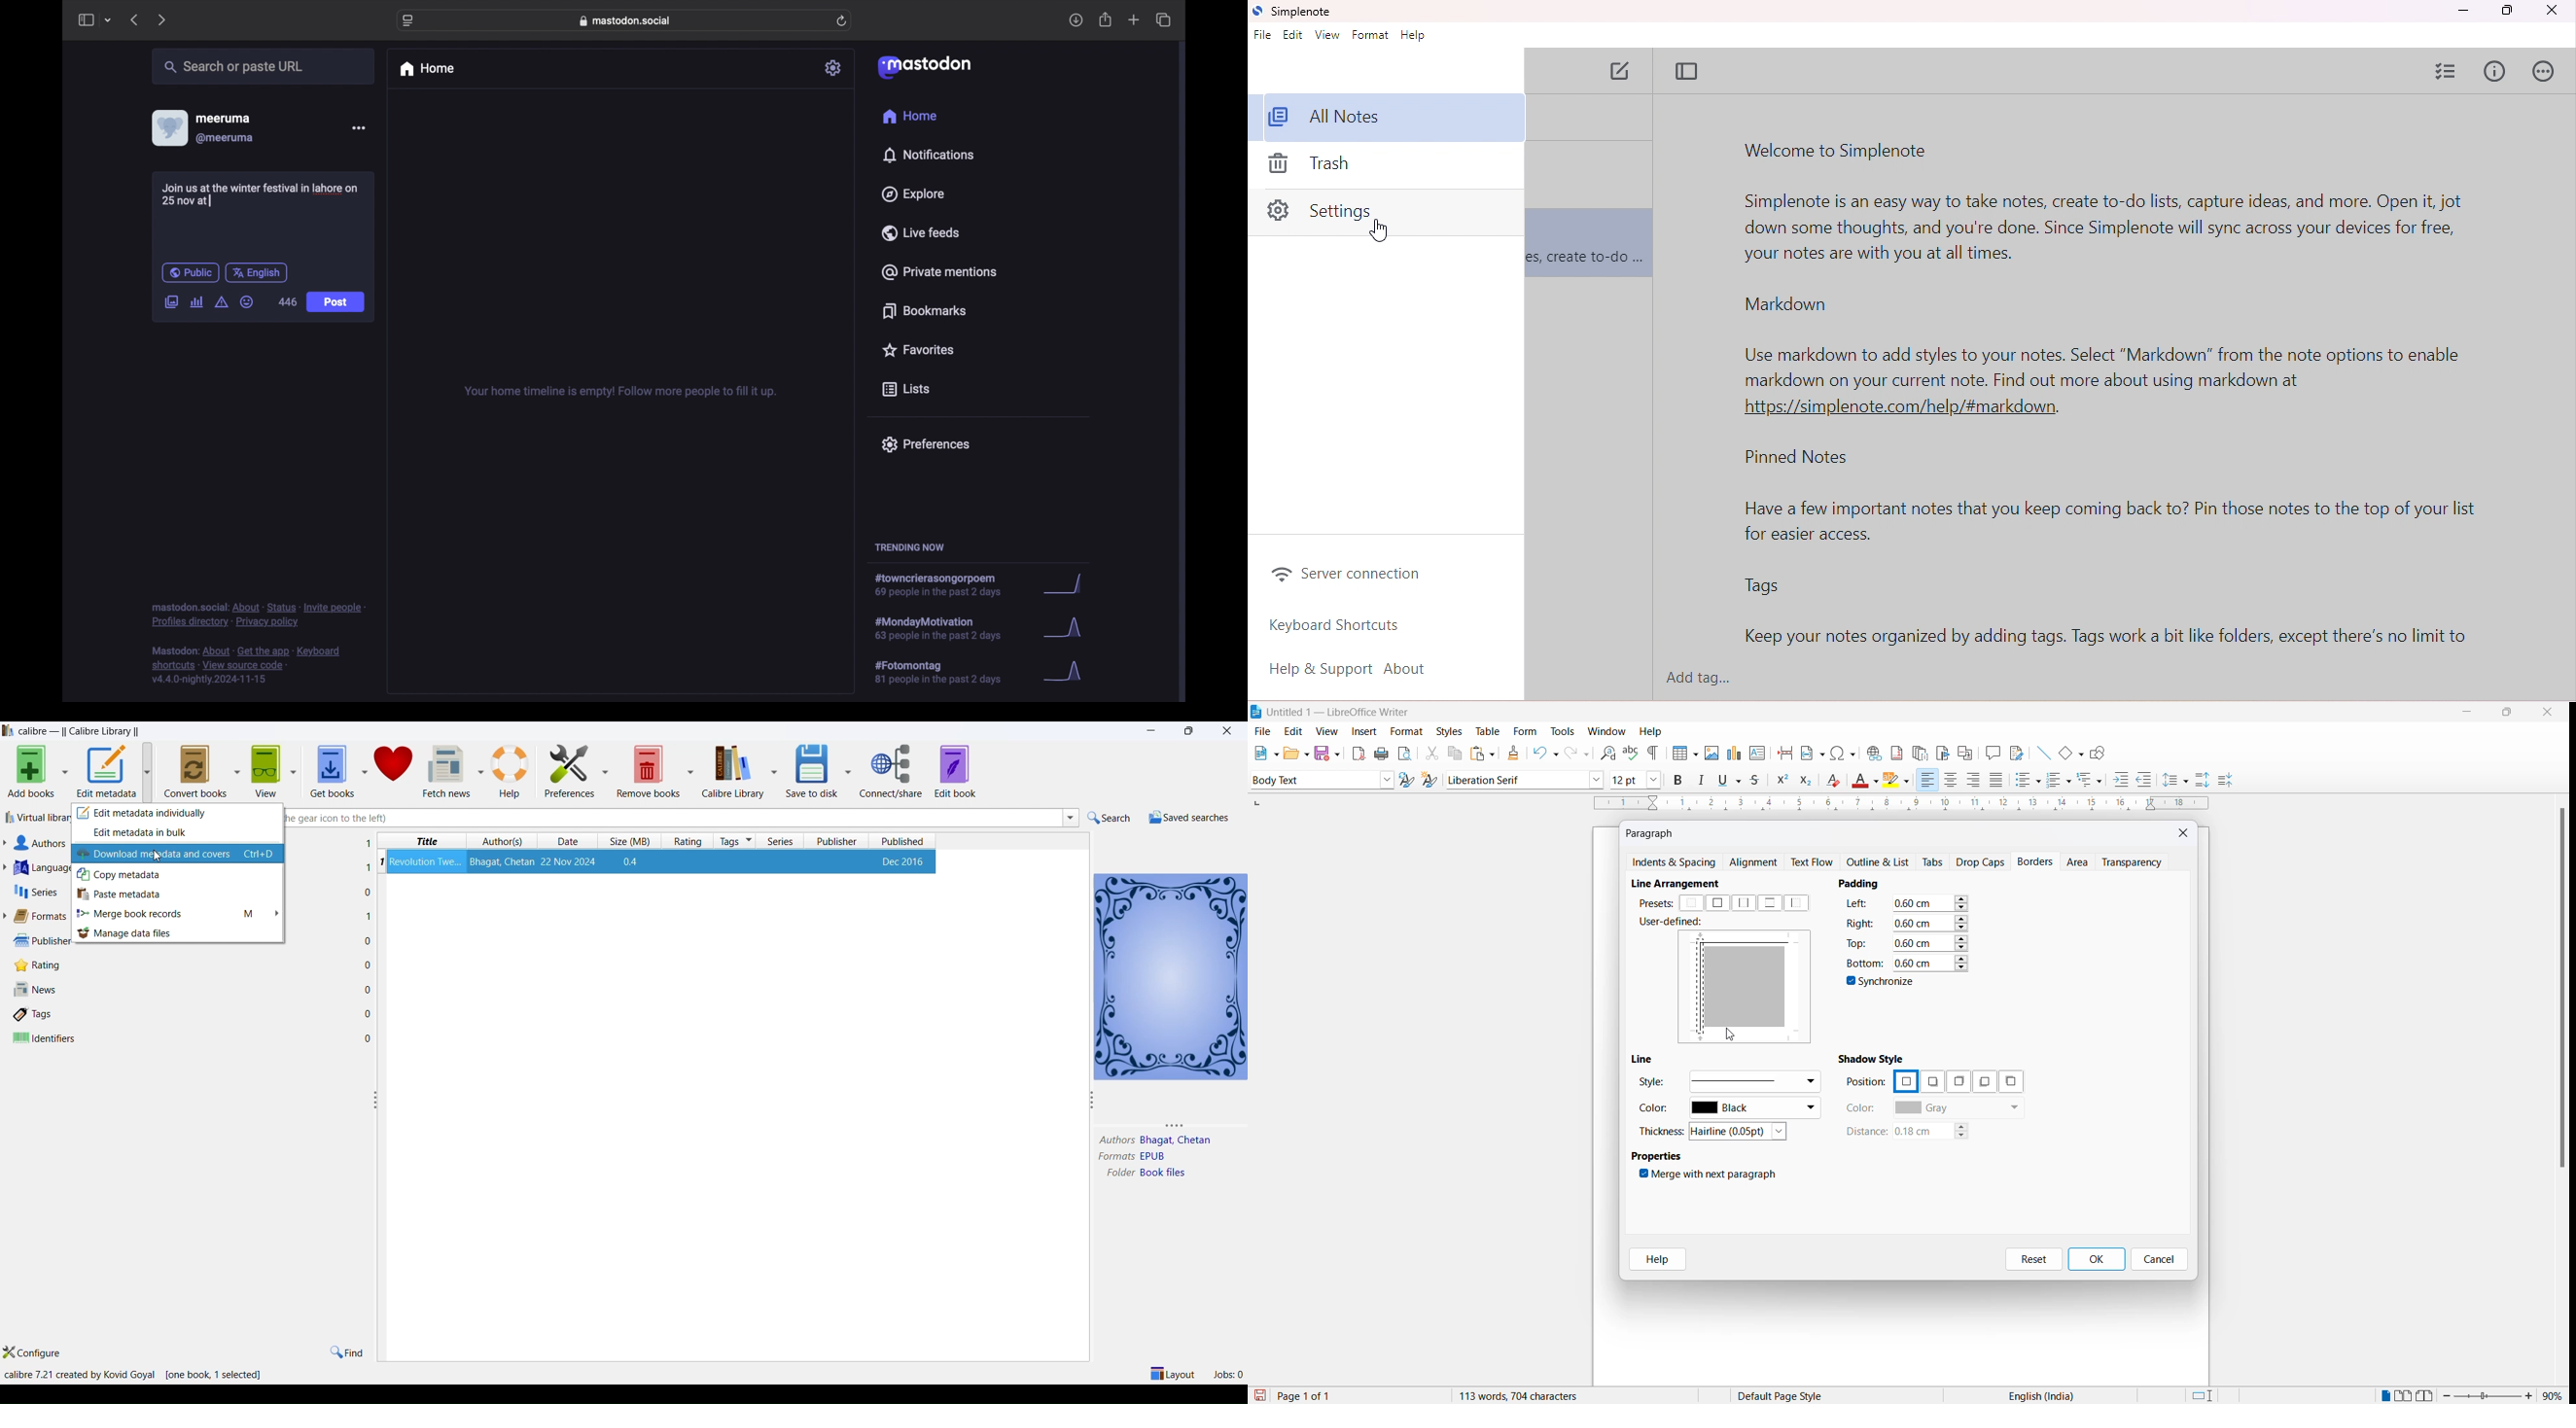 The image size is (2576, 1428). What do you see at coordinates (257, 272) in the screenshot?
I see `english` at bounding box center [257, 272].